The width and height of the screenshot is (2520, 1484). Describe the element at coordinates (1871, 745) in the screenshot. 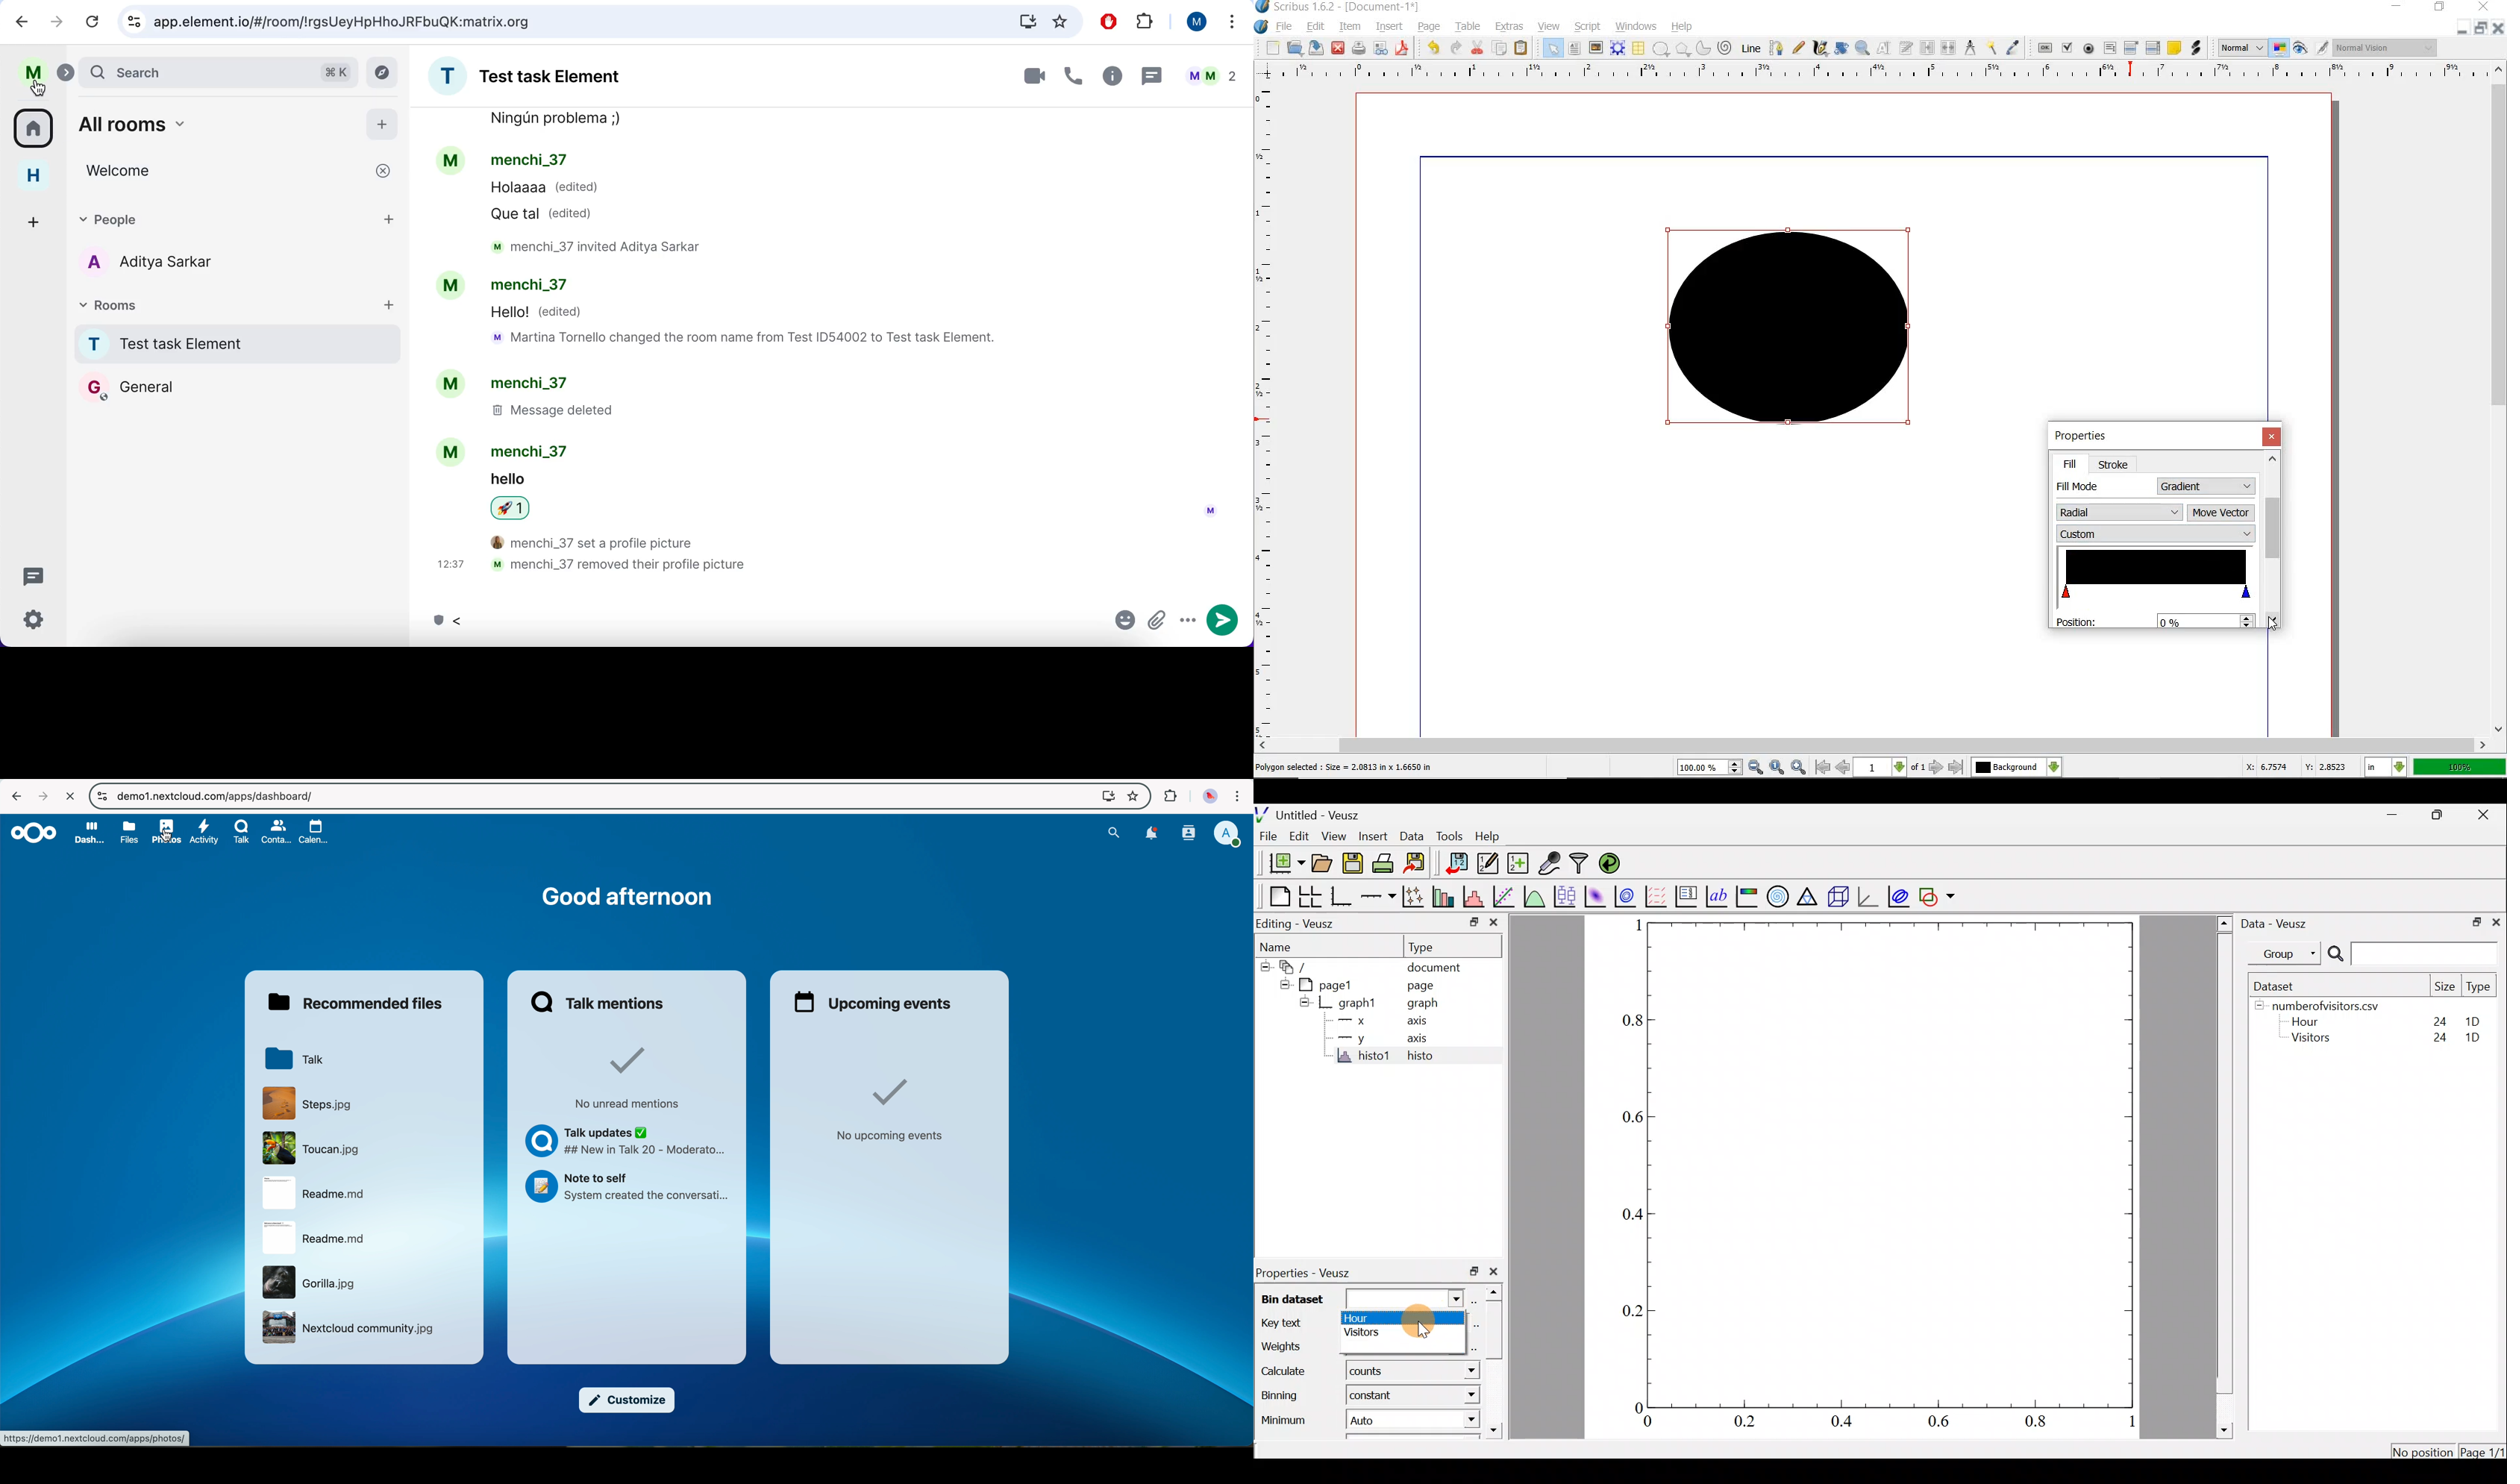

I see `SCROLLBAR` at that location.